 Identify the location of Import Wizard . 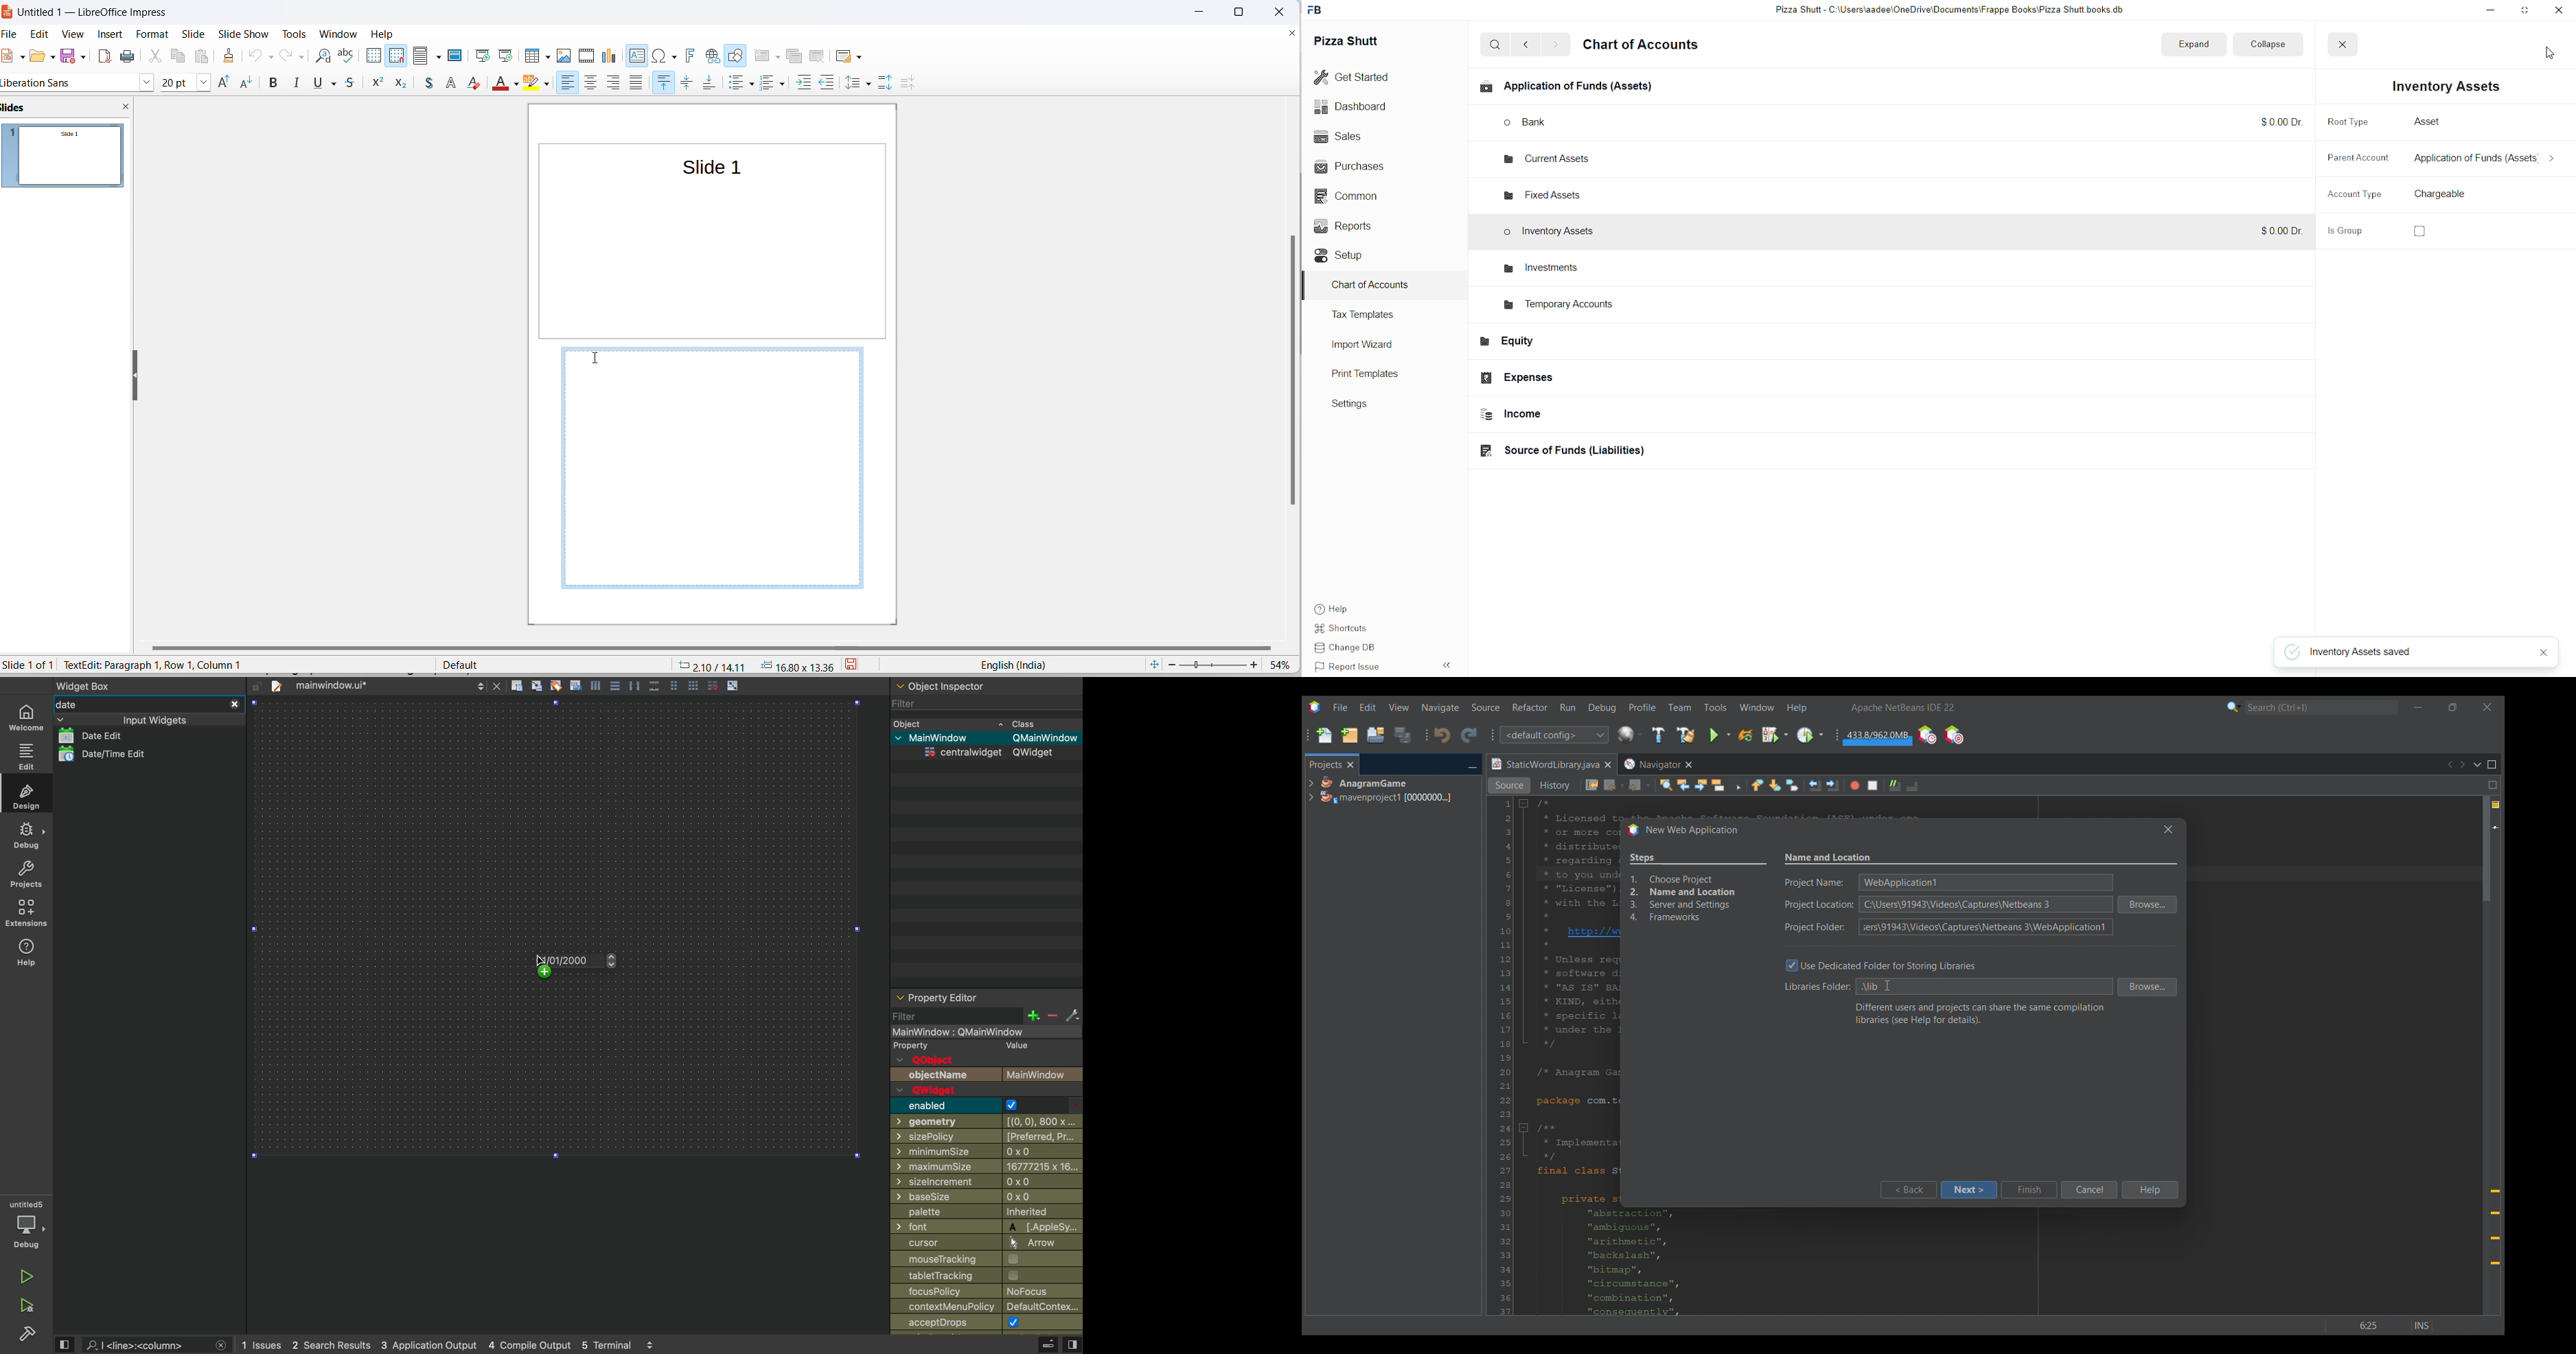
(1370, 345).